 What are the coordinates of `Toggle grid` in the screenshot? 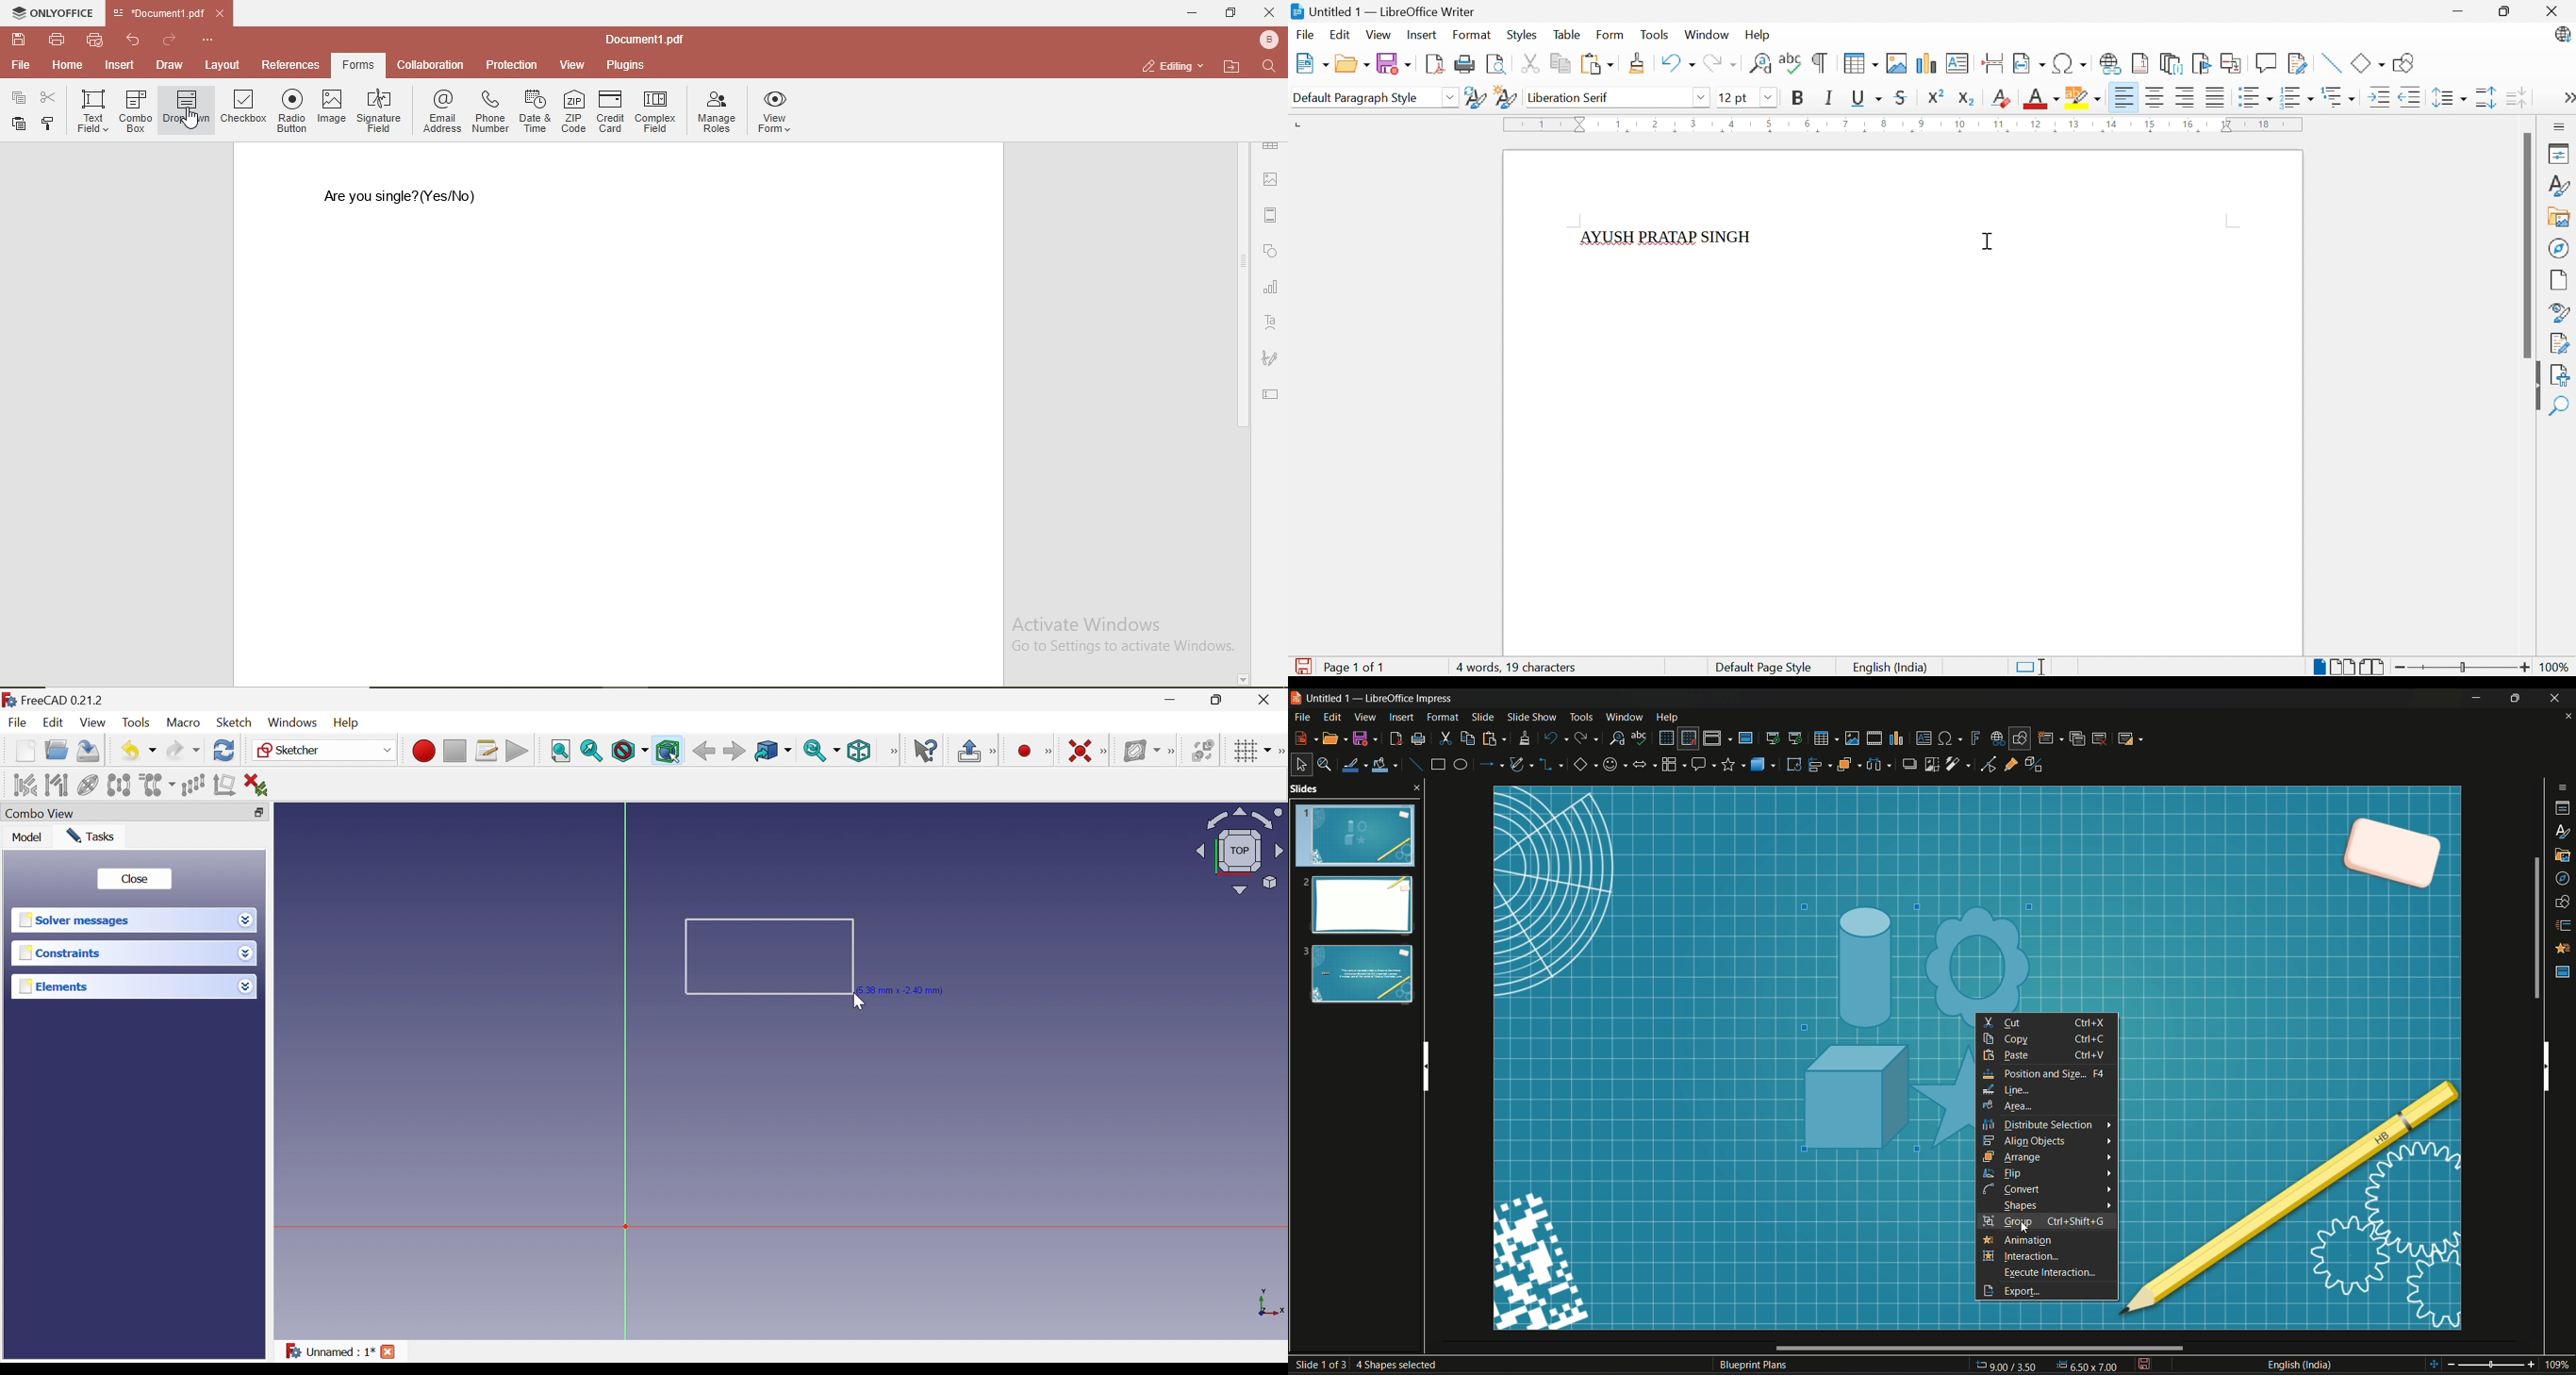 It's located at (1252, 750).